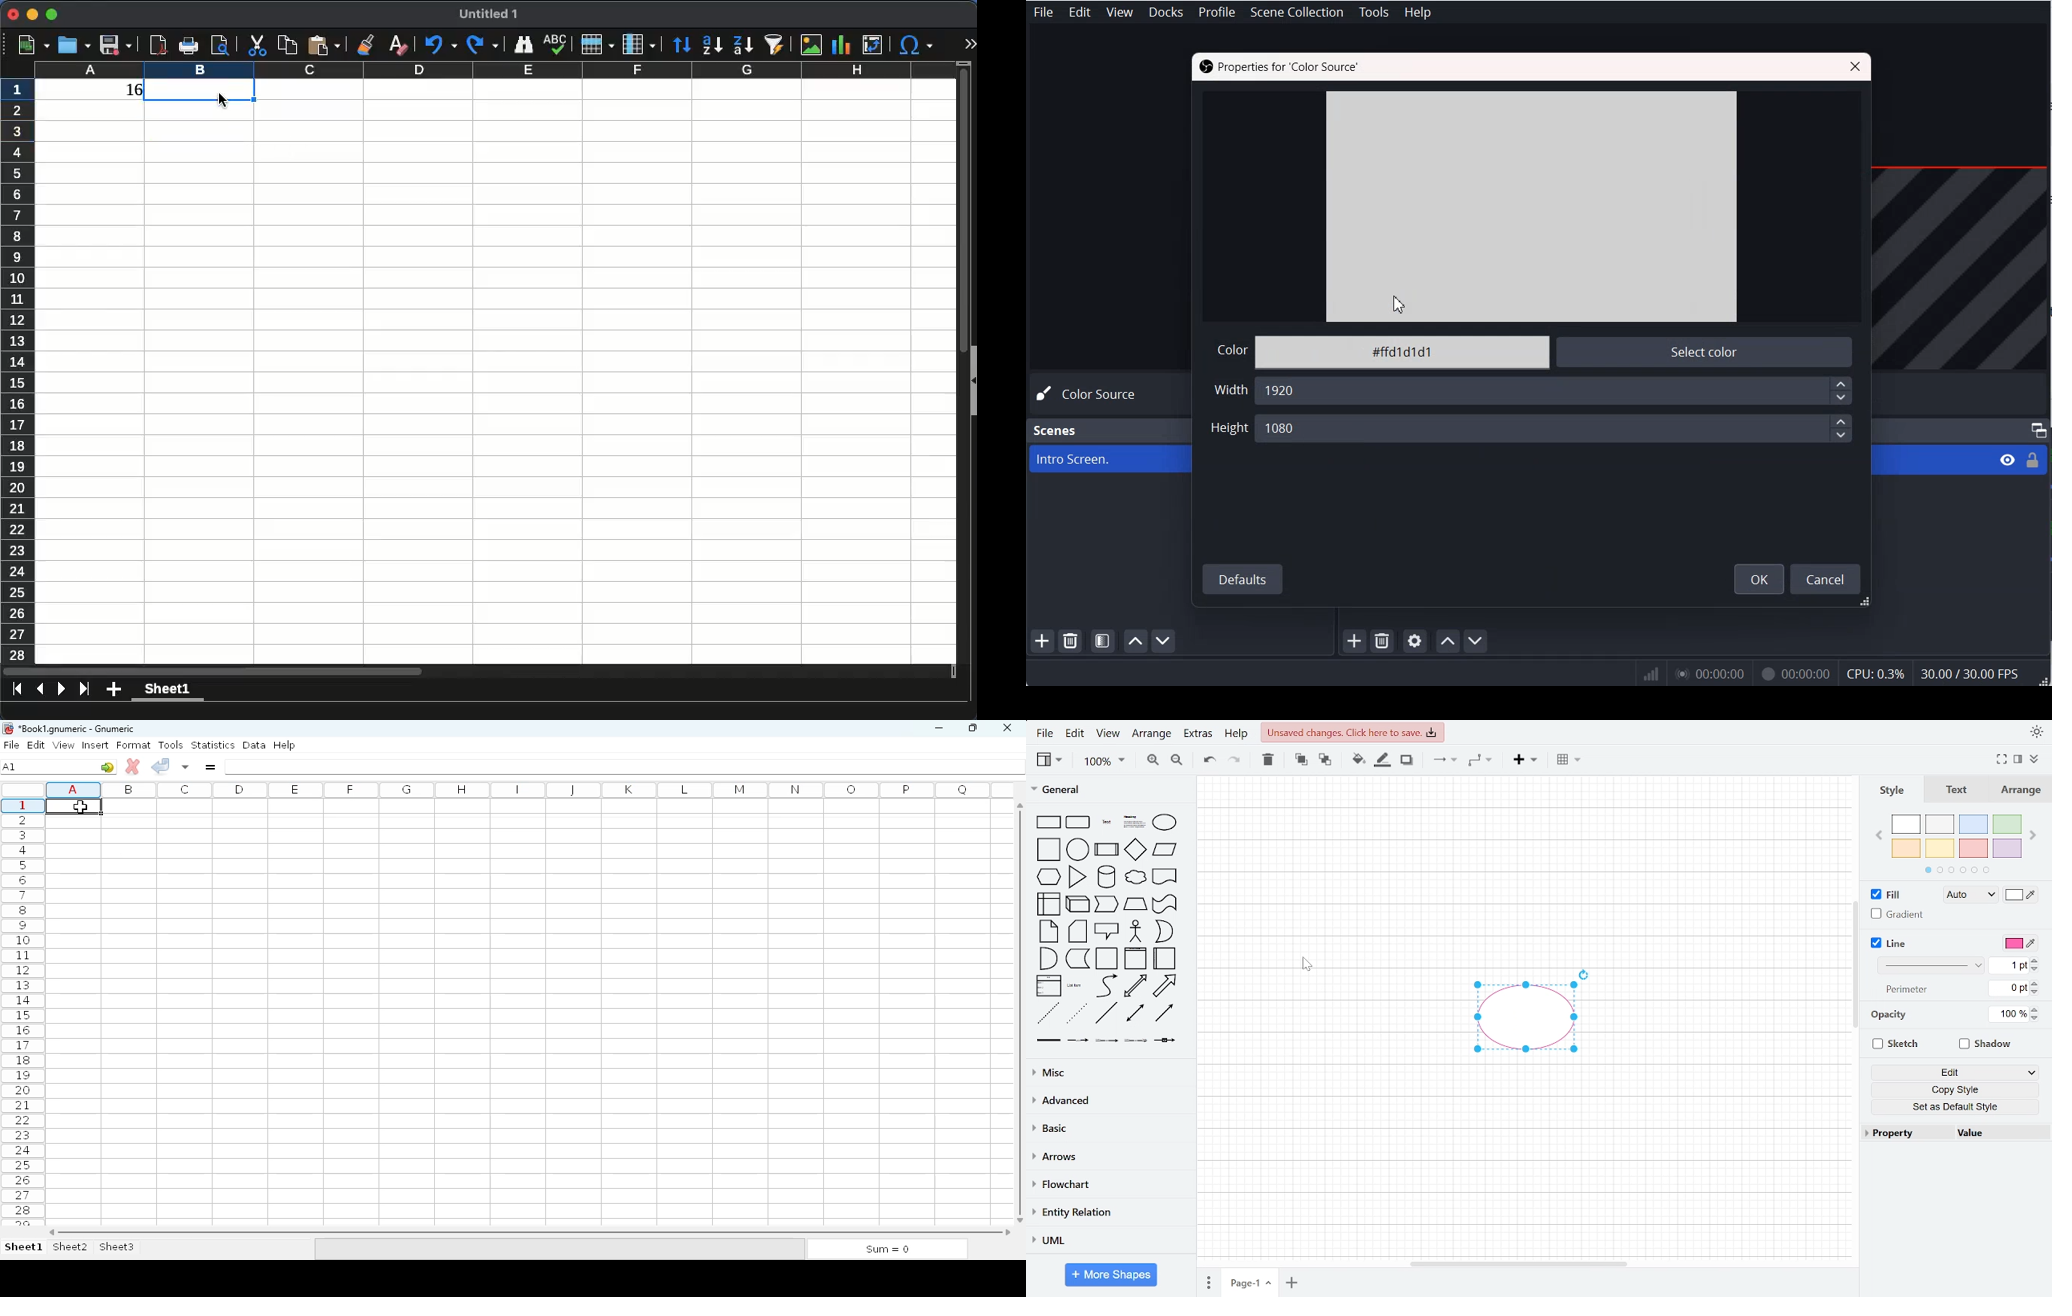  Describe the element at coordinates (1957, 791) in the screenshot. I see `Text` at that location.